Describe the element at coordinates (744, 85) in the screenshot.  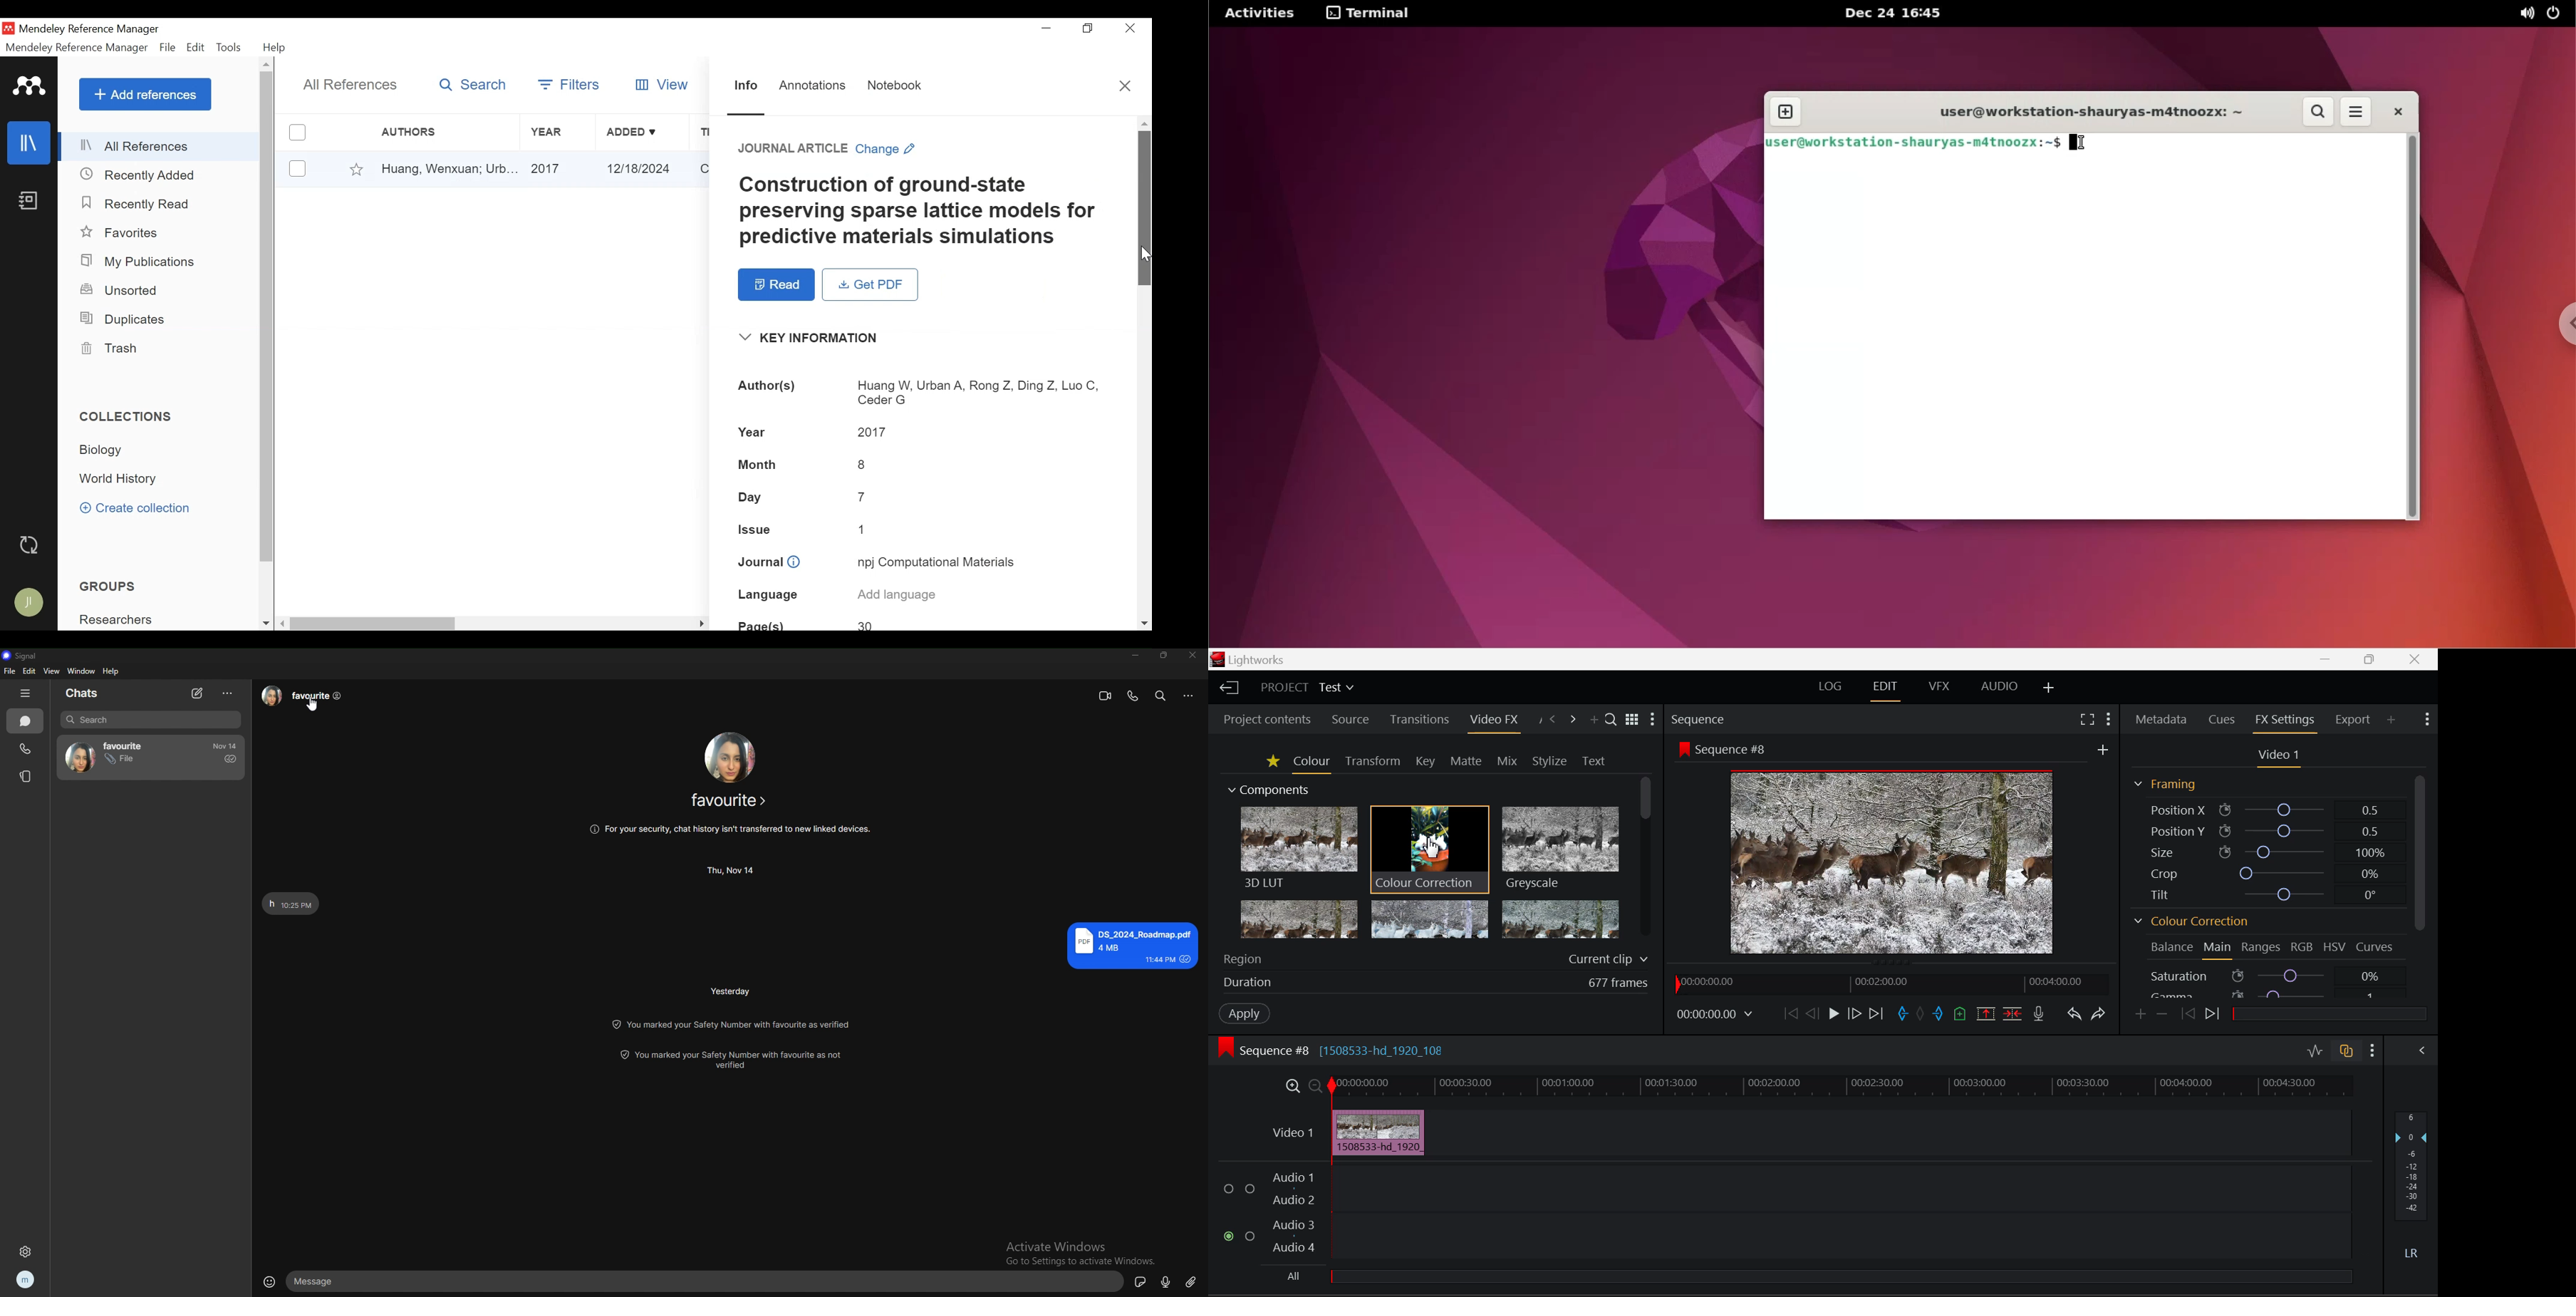
I see `Information` at that location.